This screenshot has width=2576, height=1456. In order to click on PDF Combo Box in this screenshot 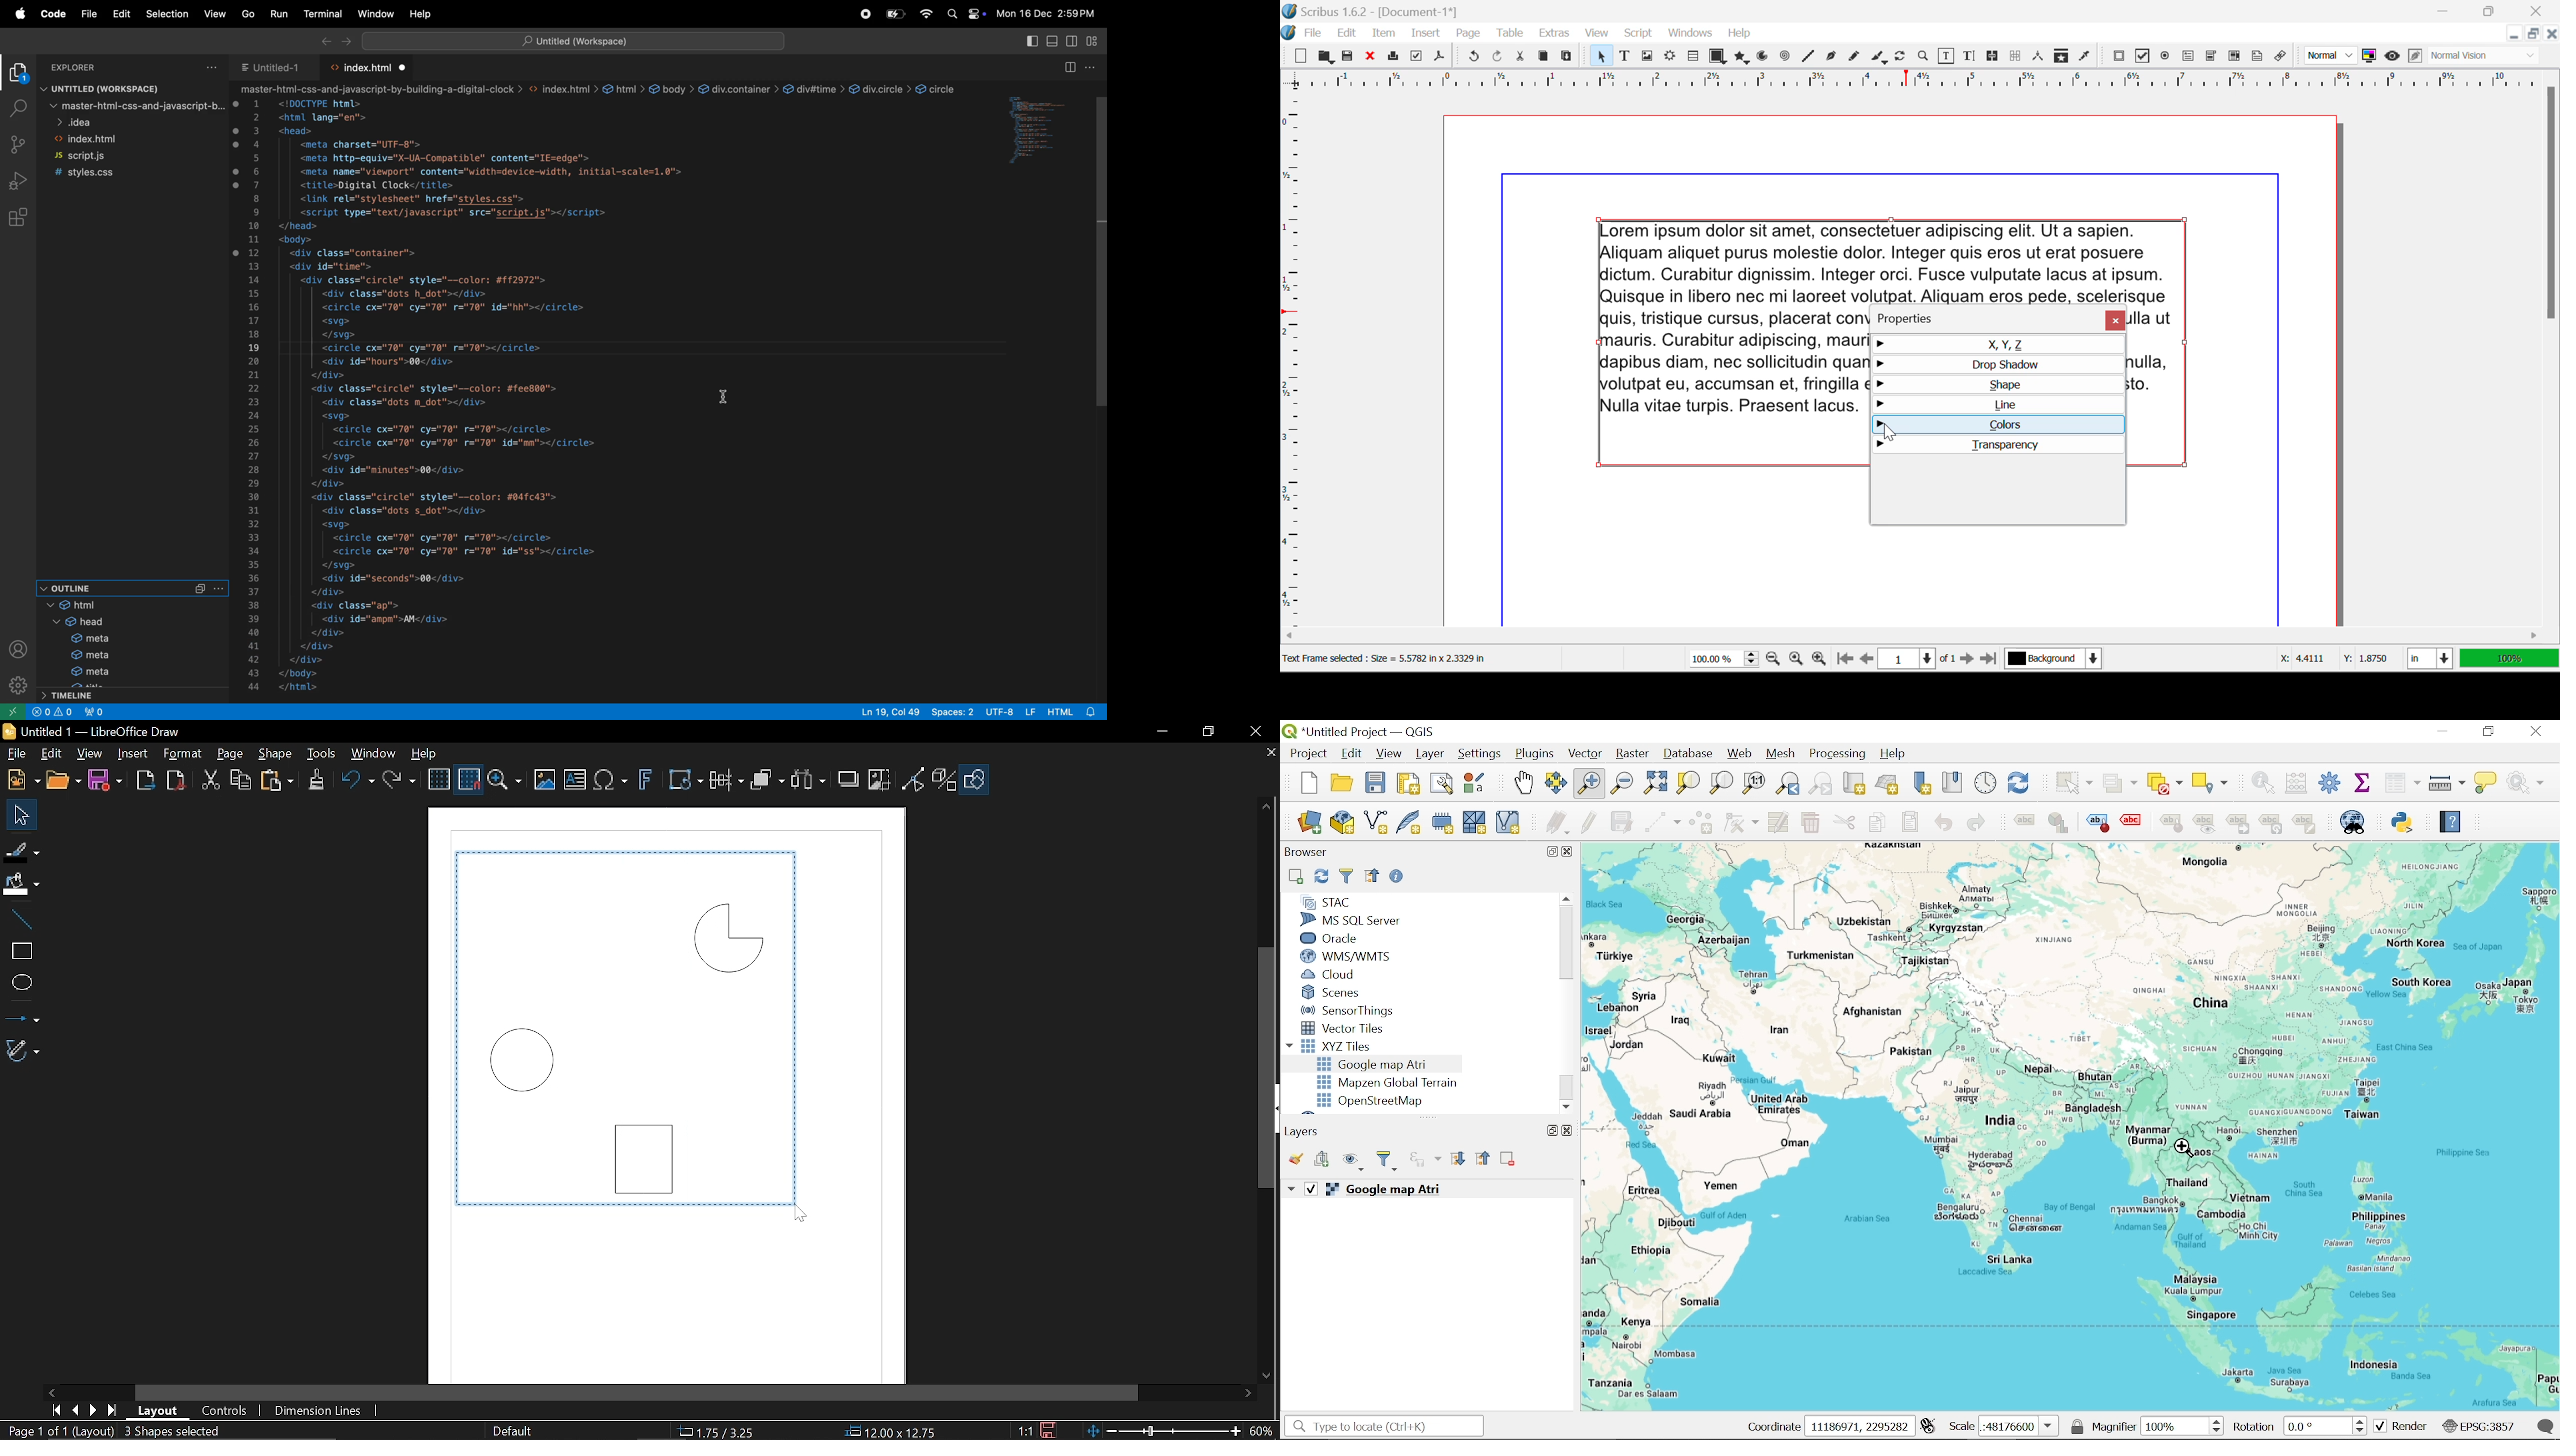, I will do `click(2211, 58)`.